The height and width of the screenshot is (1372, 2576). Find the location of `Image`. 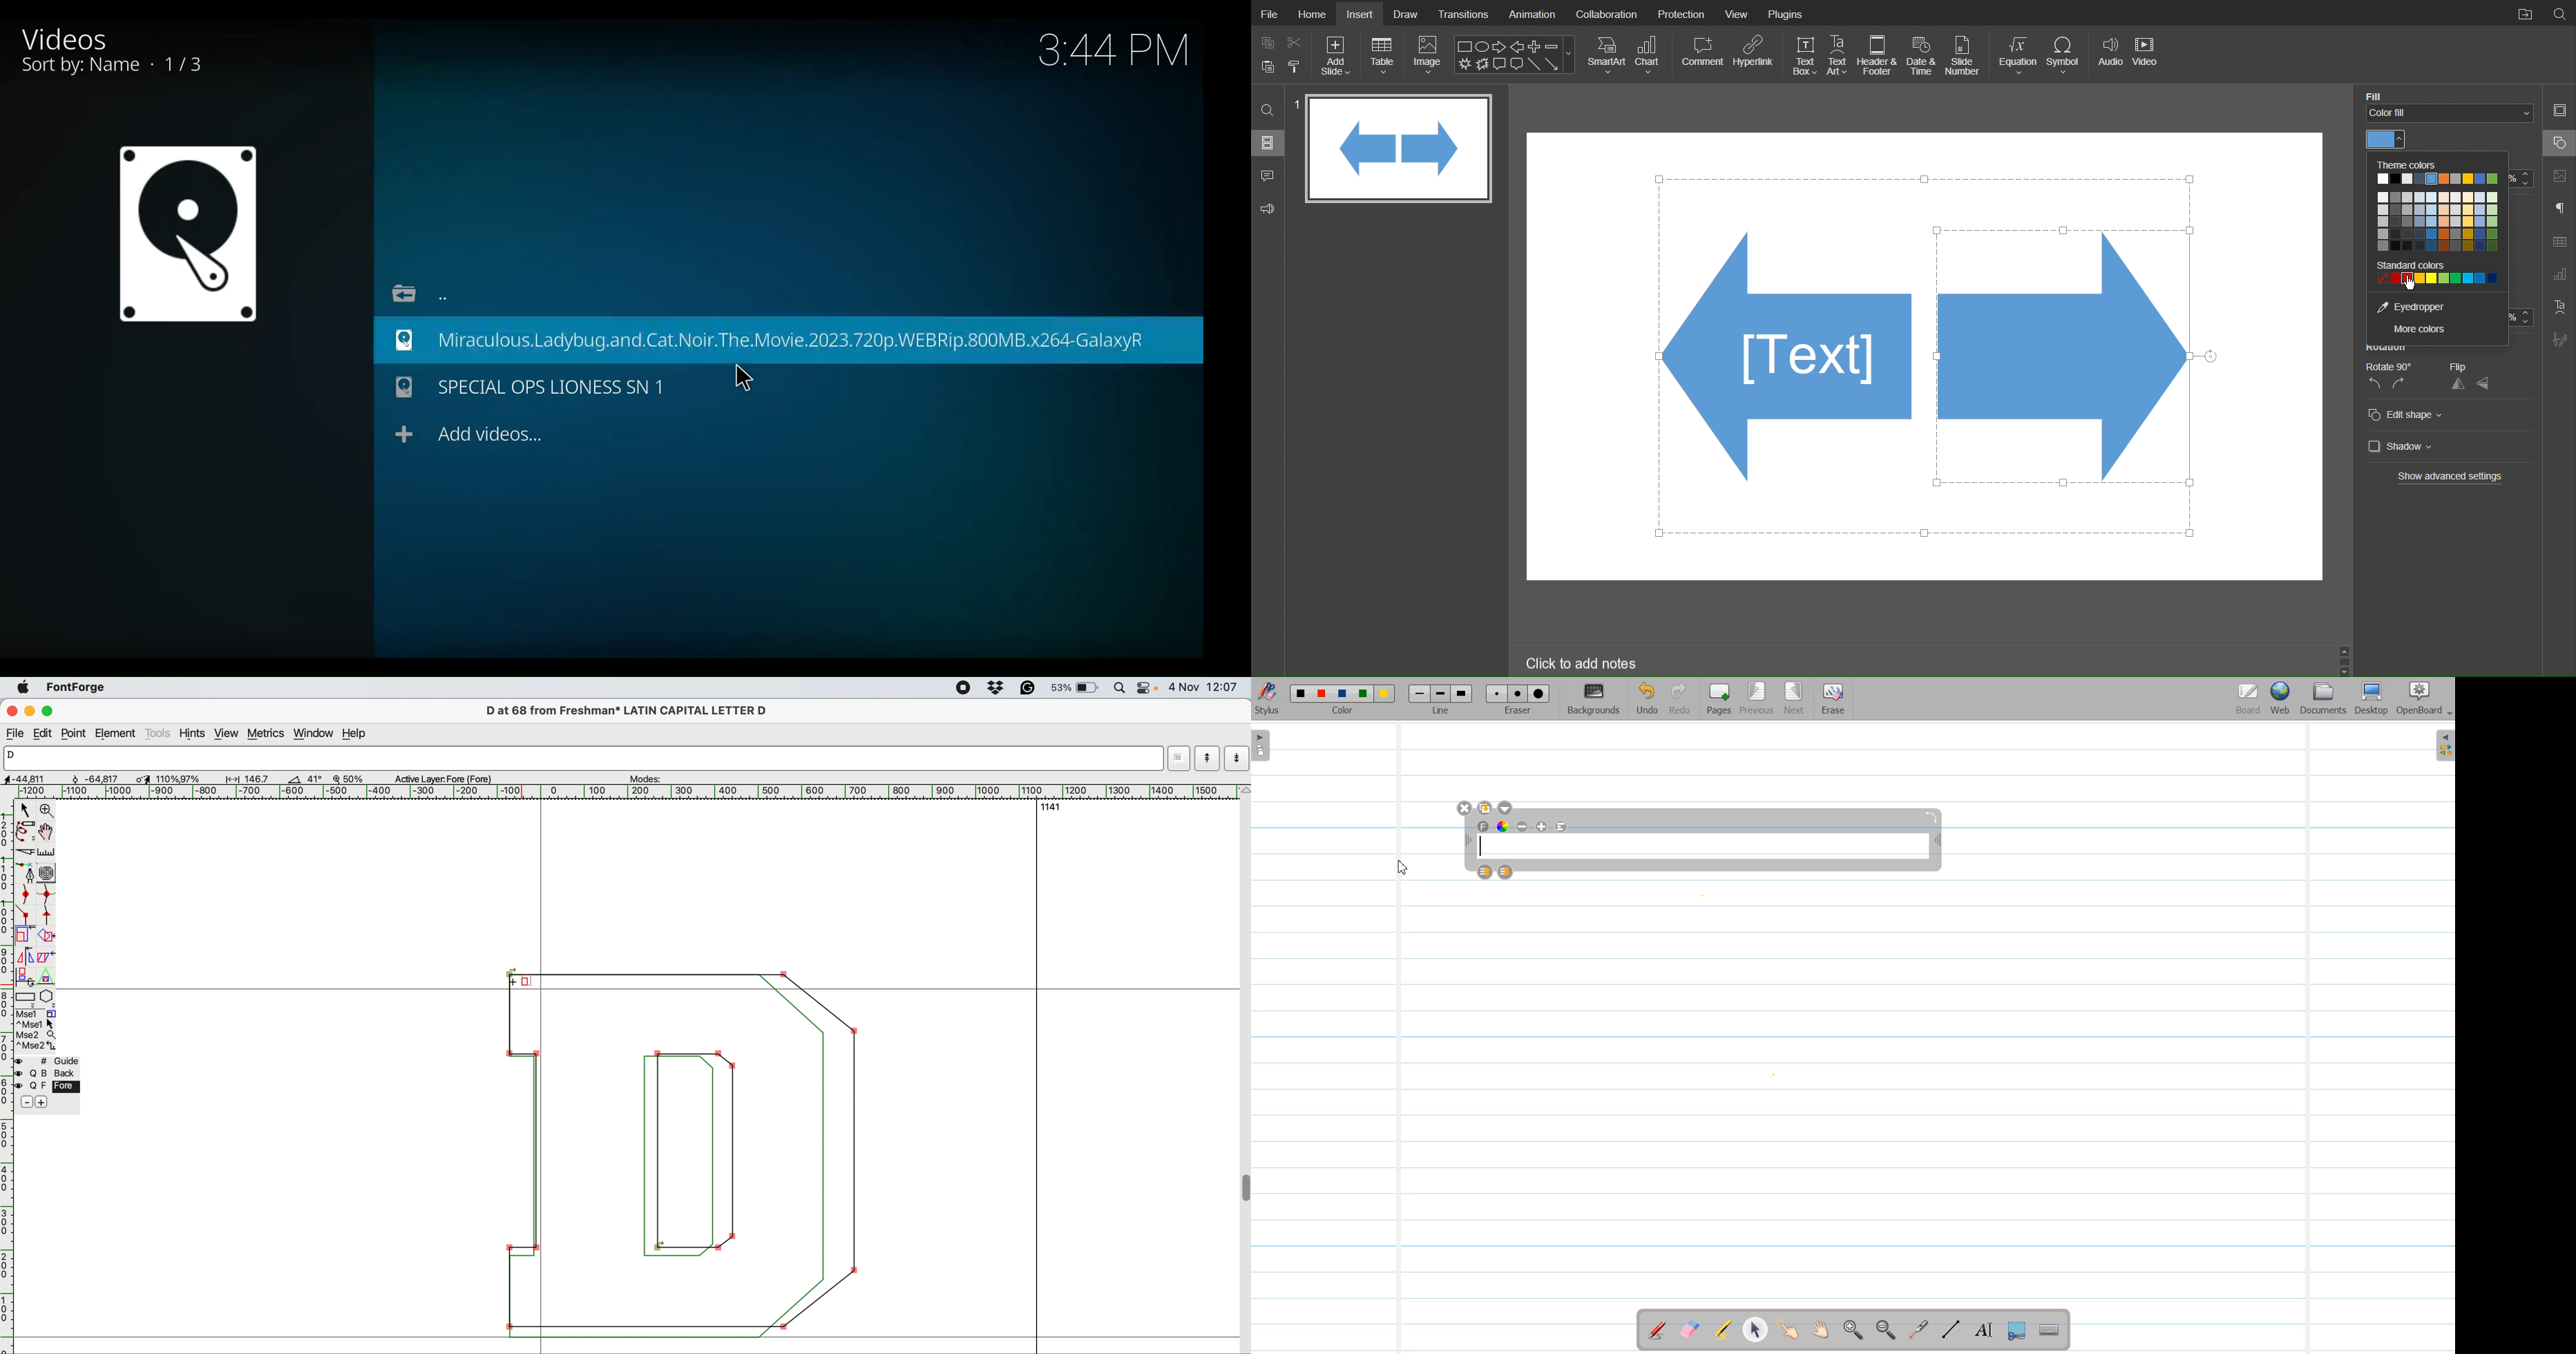

Image is located at coordinates (1428, 55).